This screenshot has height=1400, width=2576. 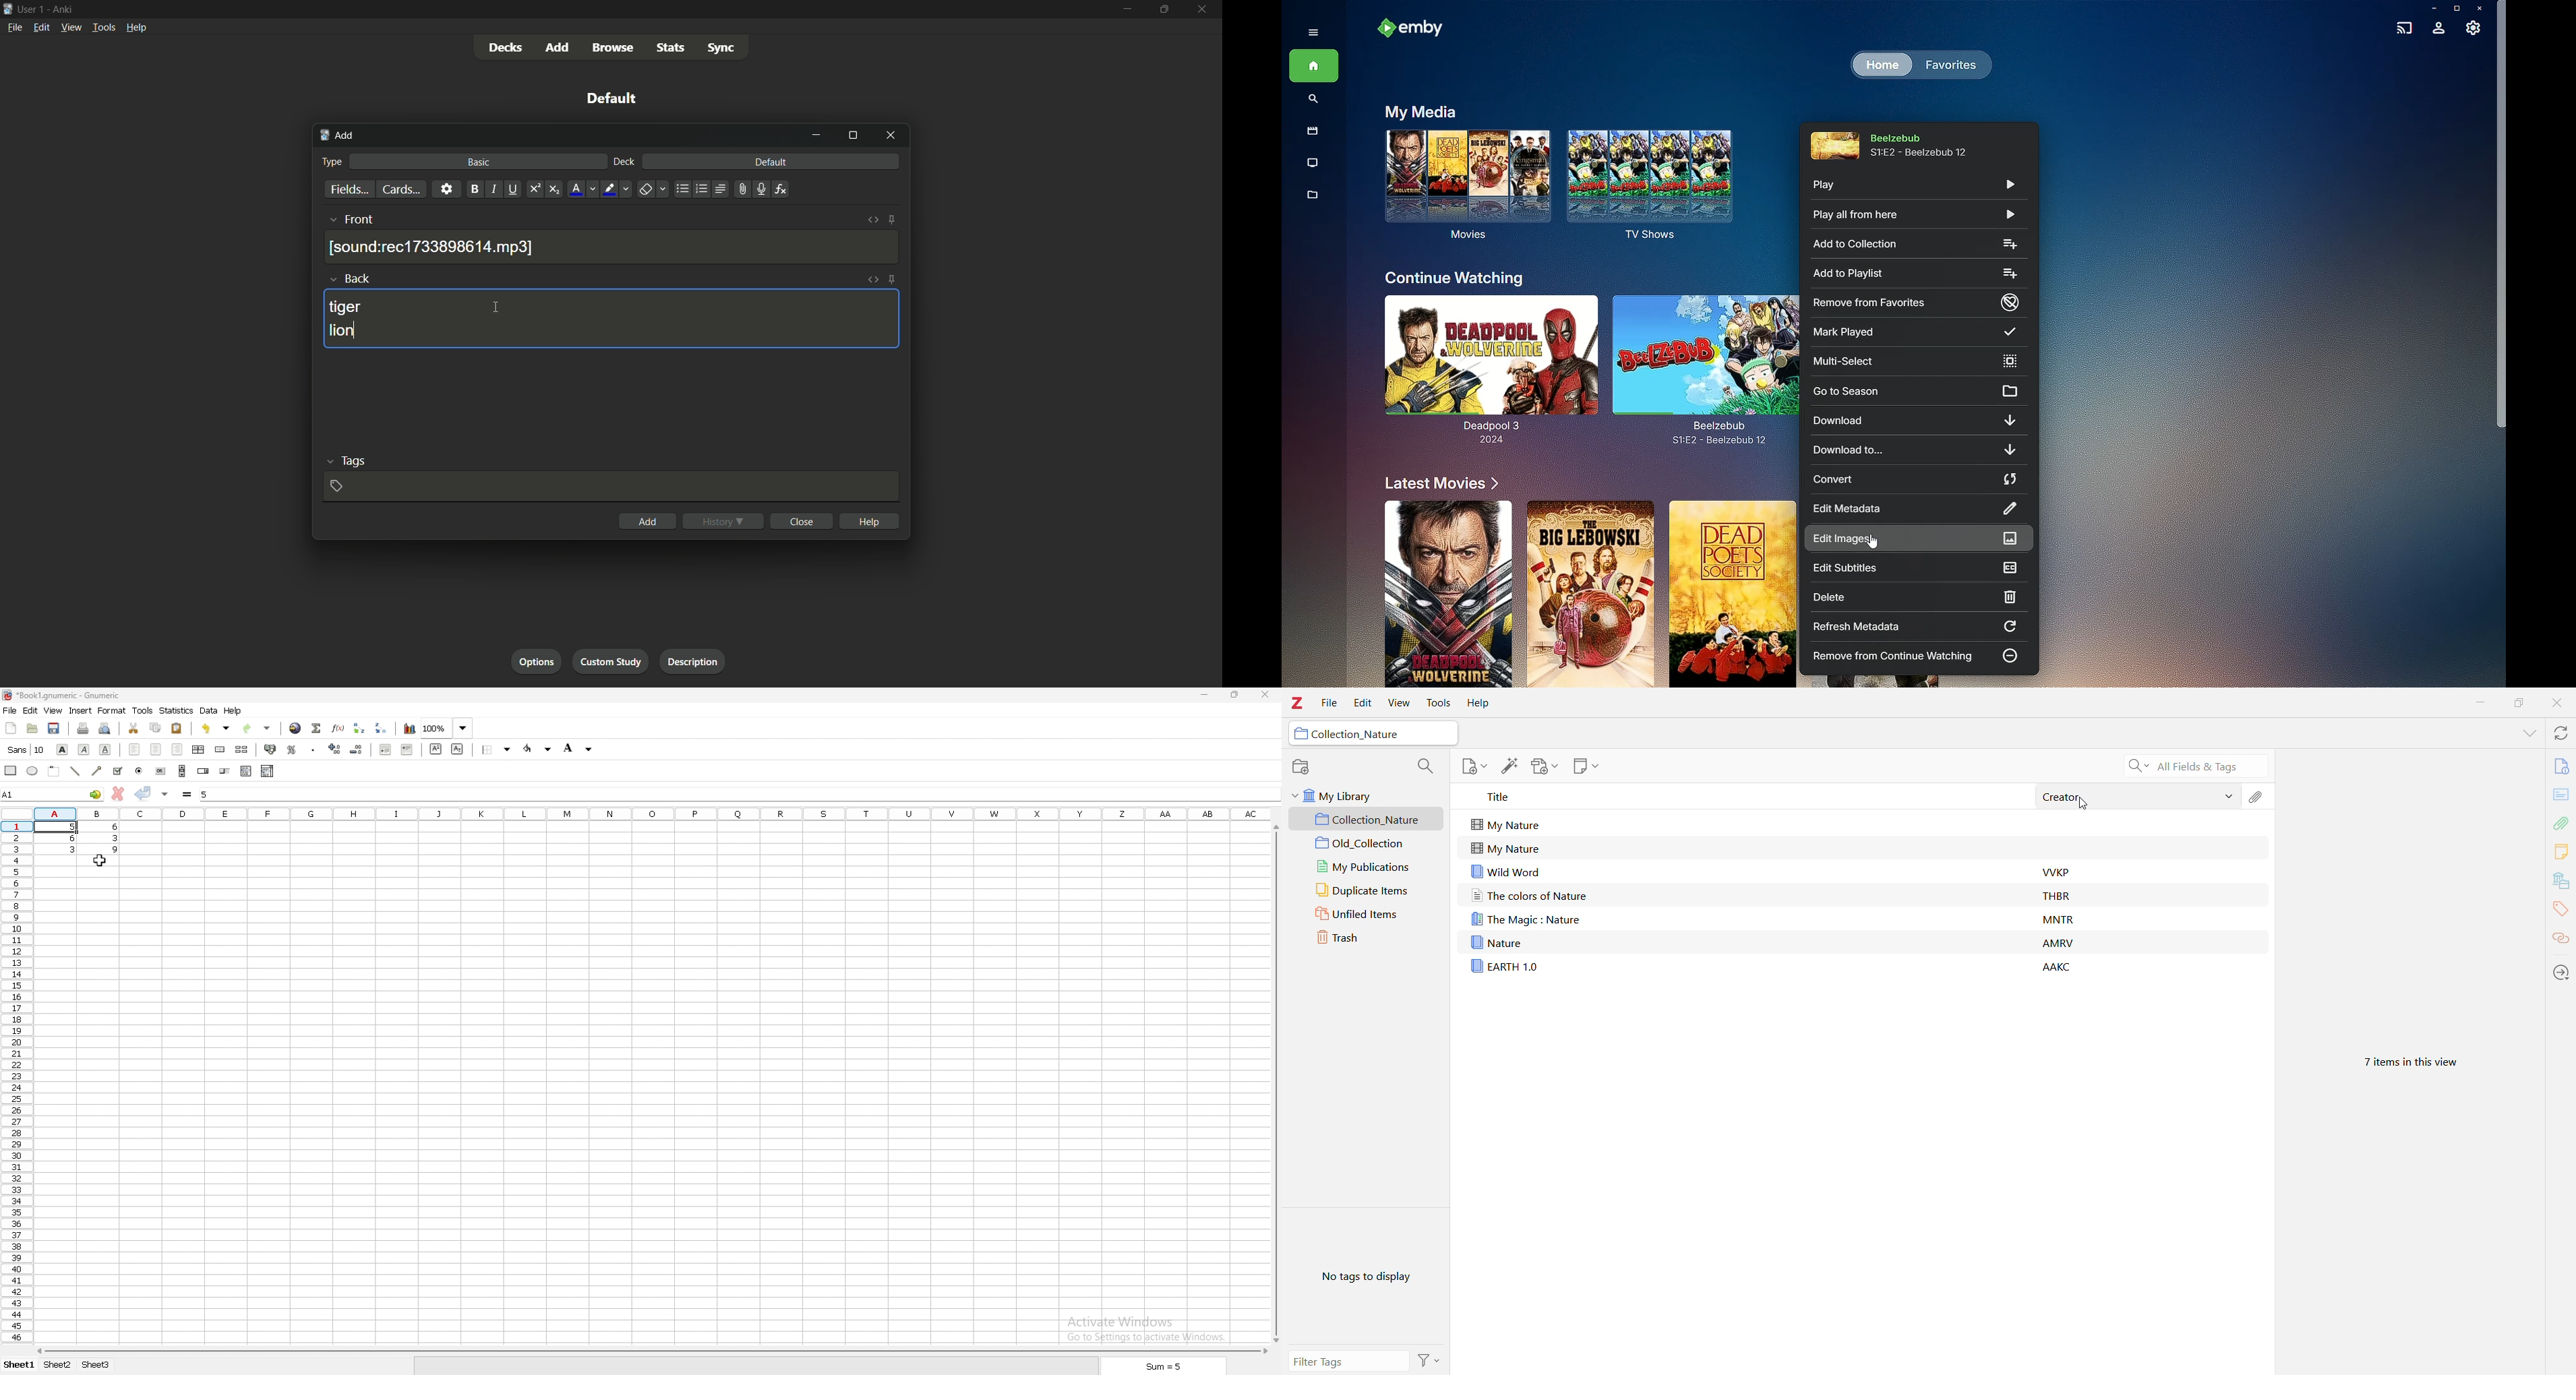 I want to click on minimize, so click(x=1204, y=695).